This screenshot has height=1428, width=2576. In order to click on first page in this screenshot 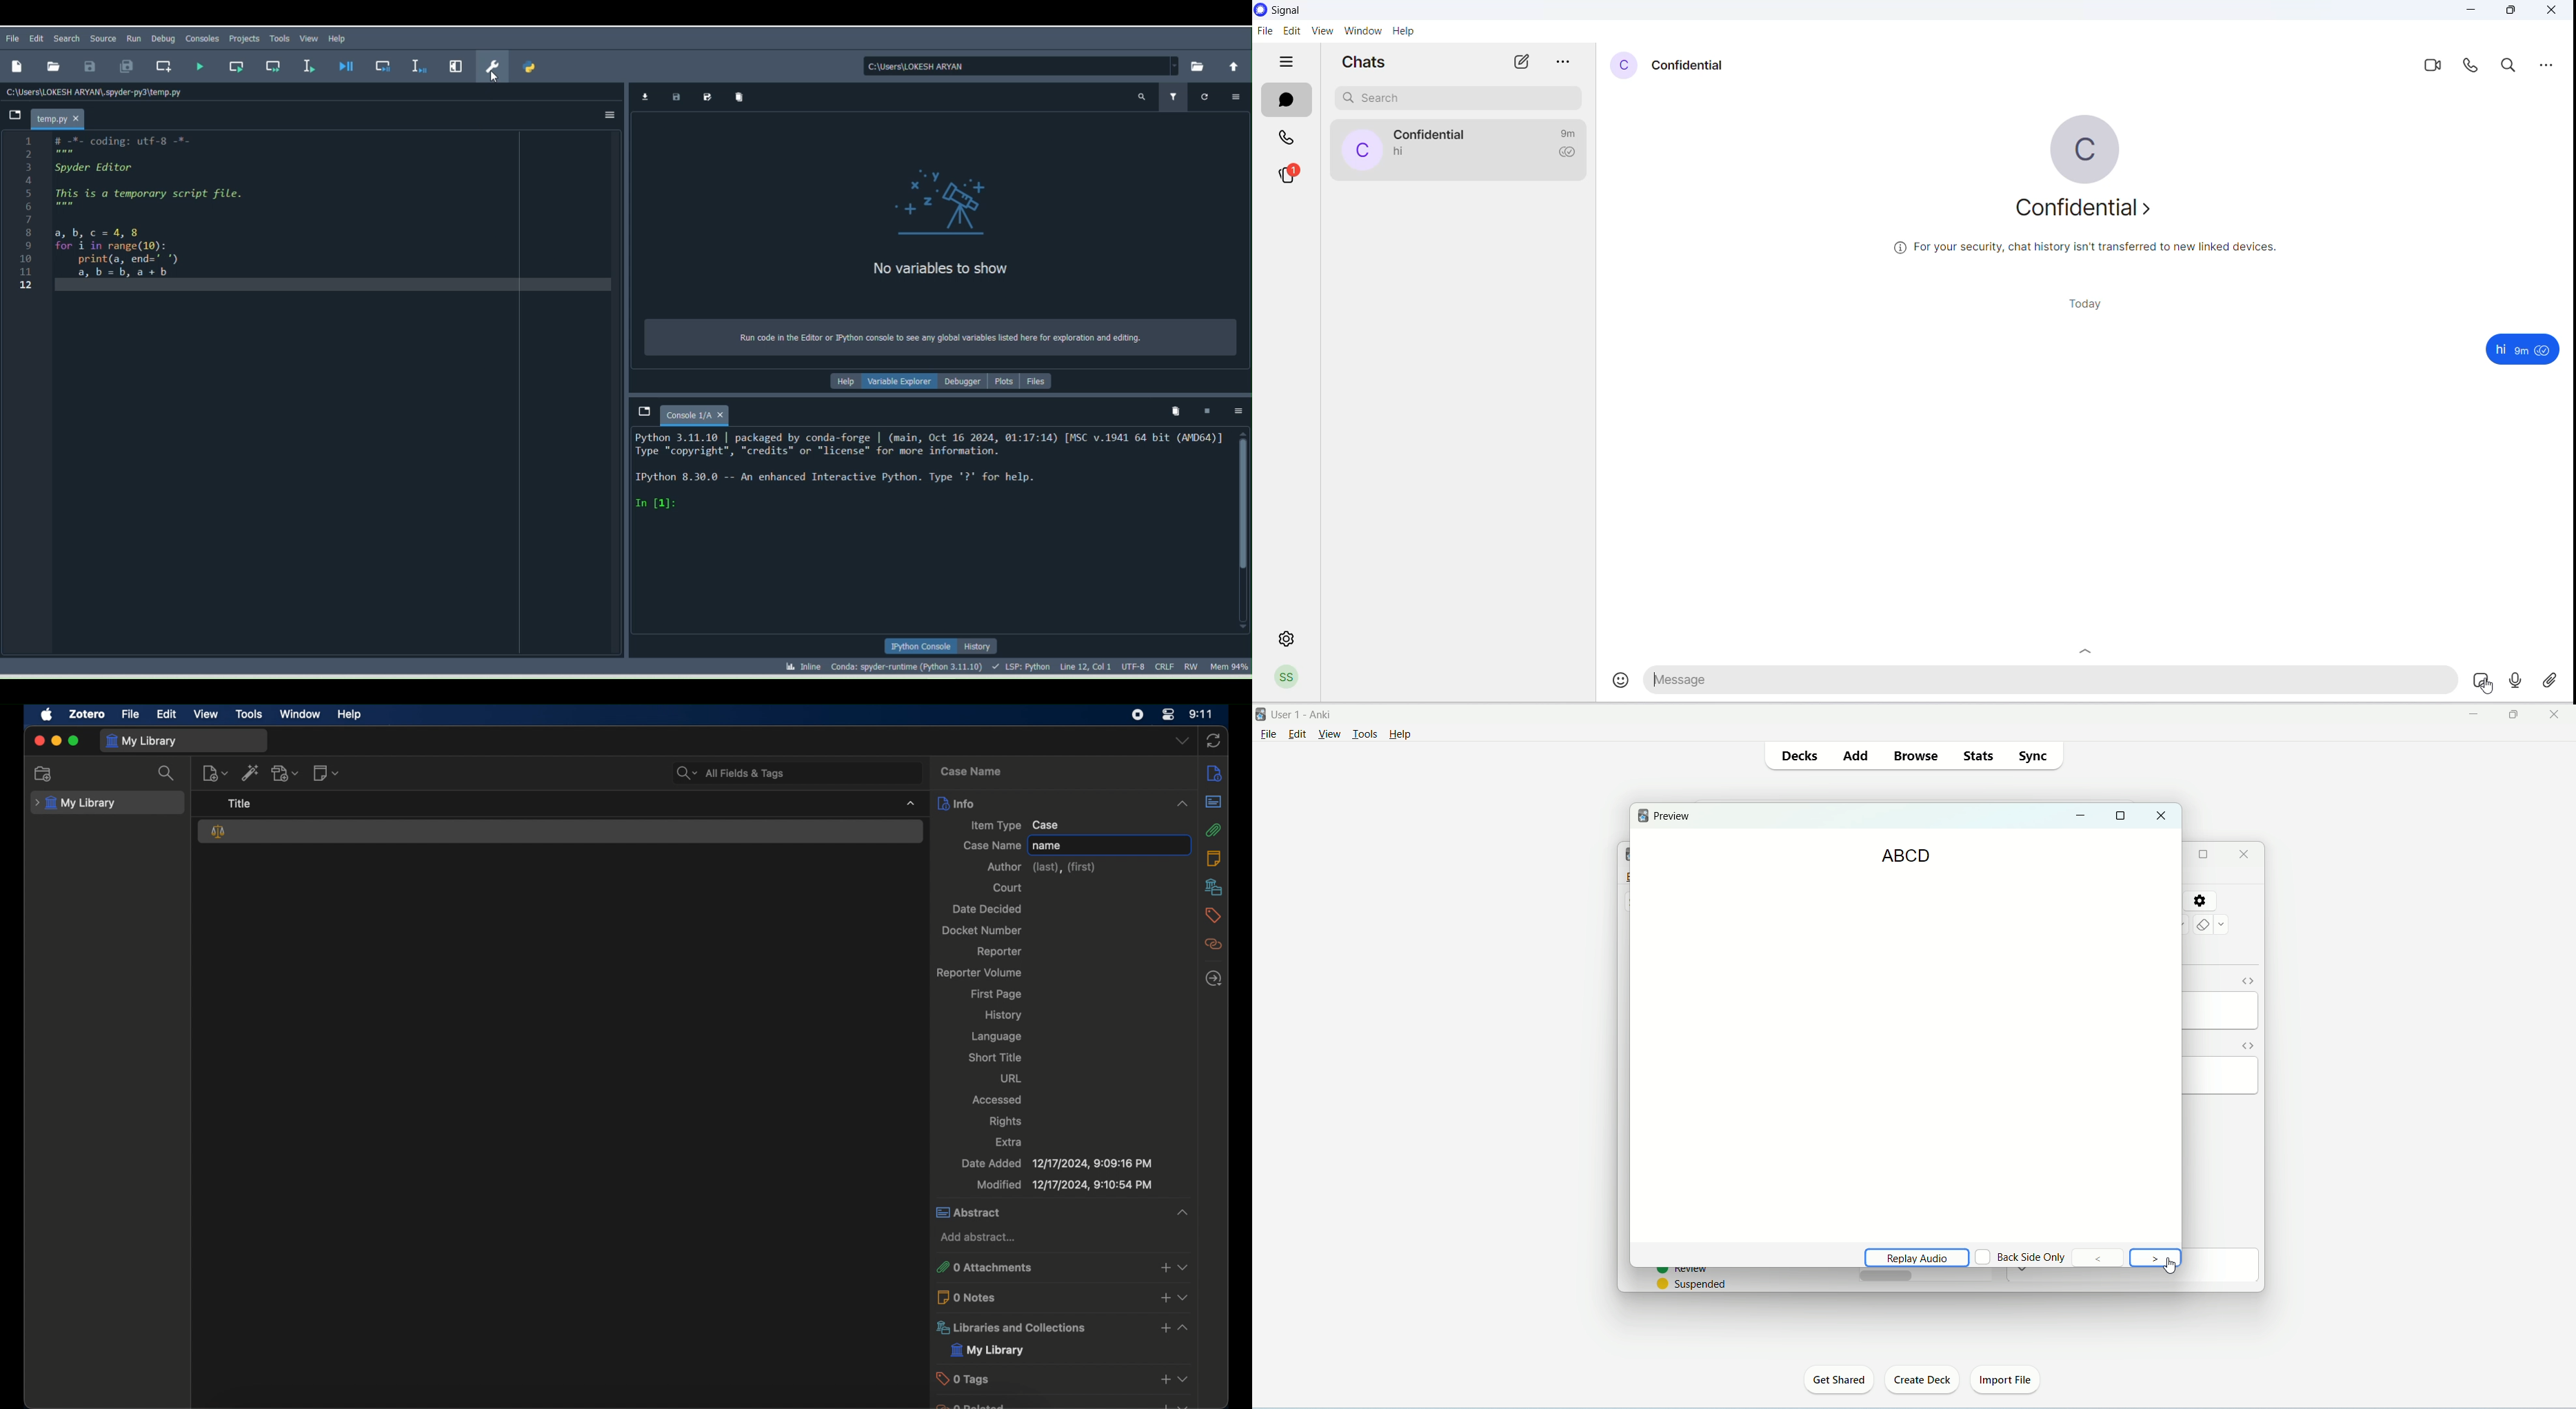, I will do `click(998, 994)`.